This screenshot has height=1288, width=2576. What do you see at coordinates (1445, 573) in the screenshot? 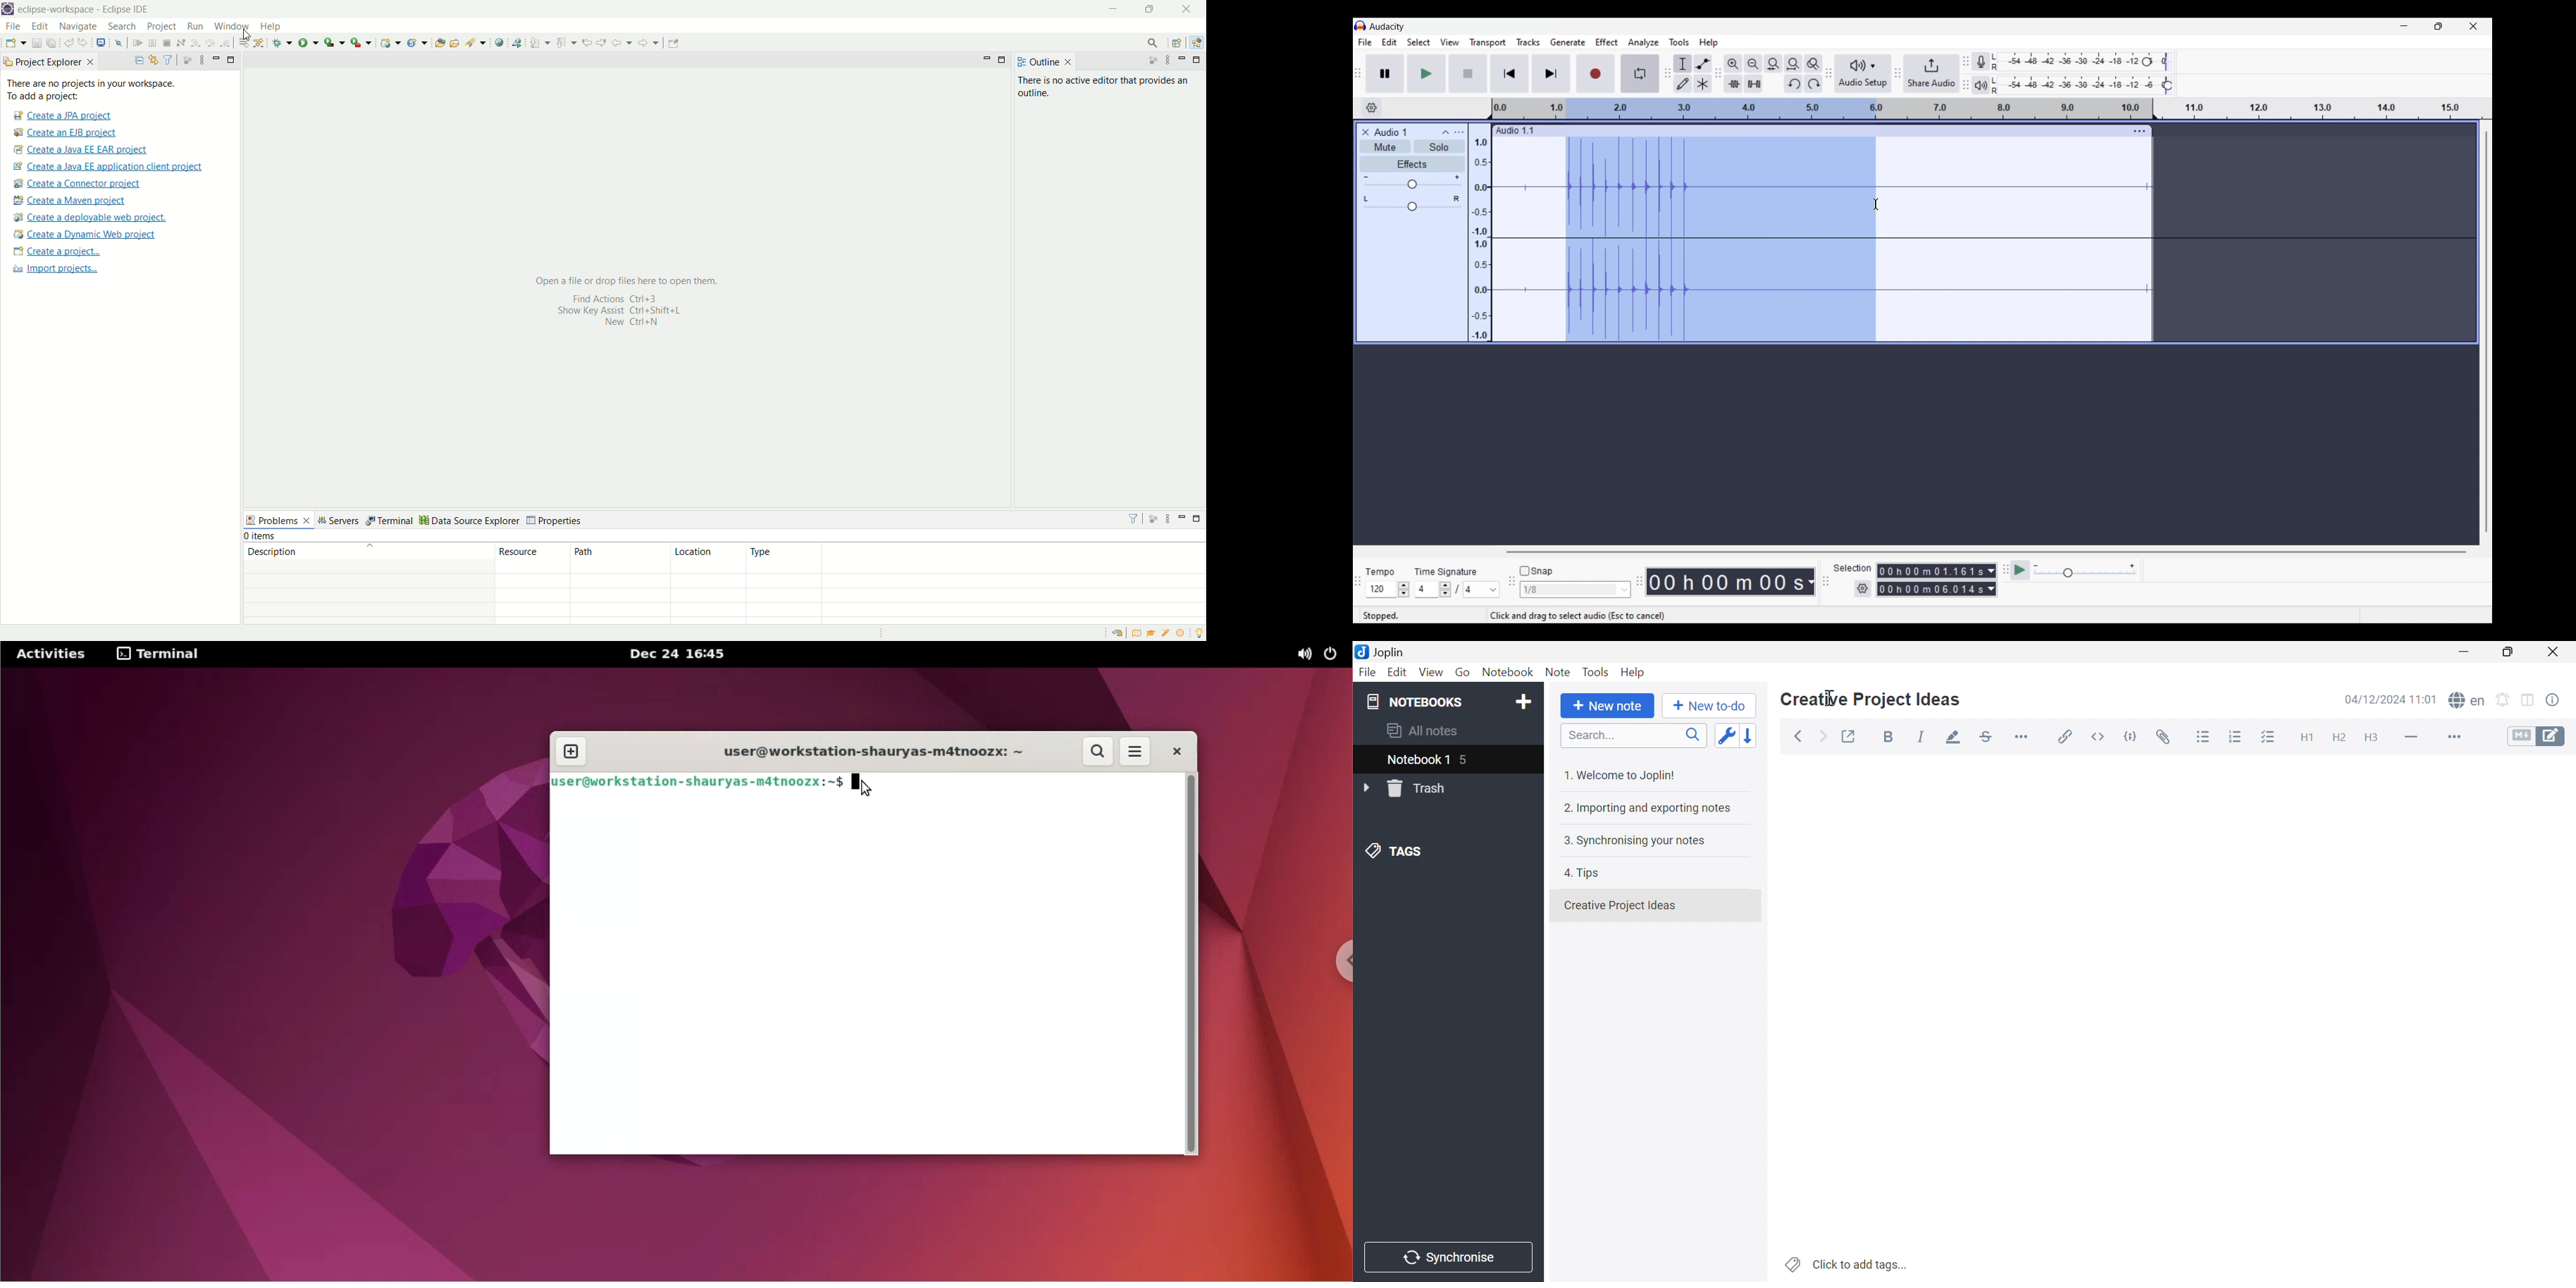
I see `time signature` at bounding box center [1445, 573].